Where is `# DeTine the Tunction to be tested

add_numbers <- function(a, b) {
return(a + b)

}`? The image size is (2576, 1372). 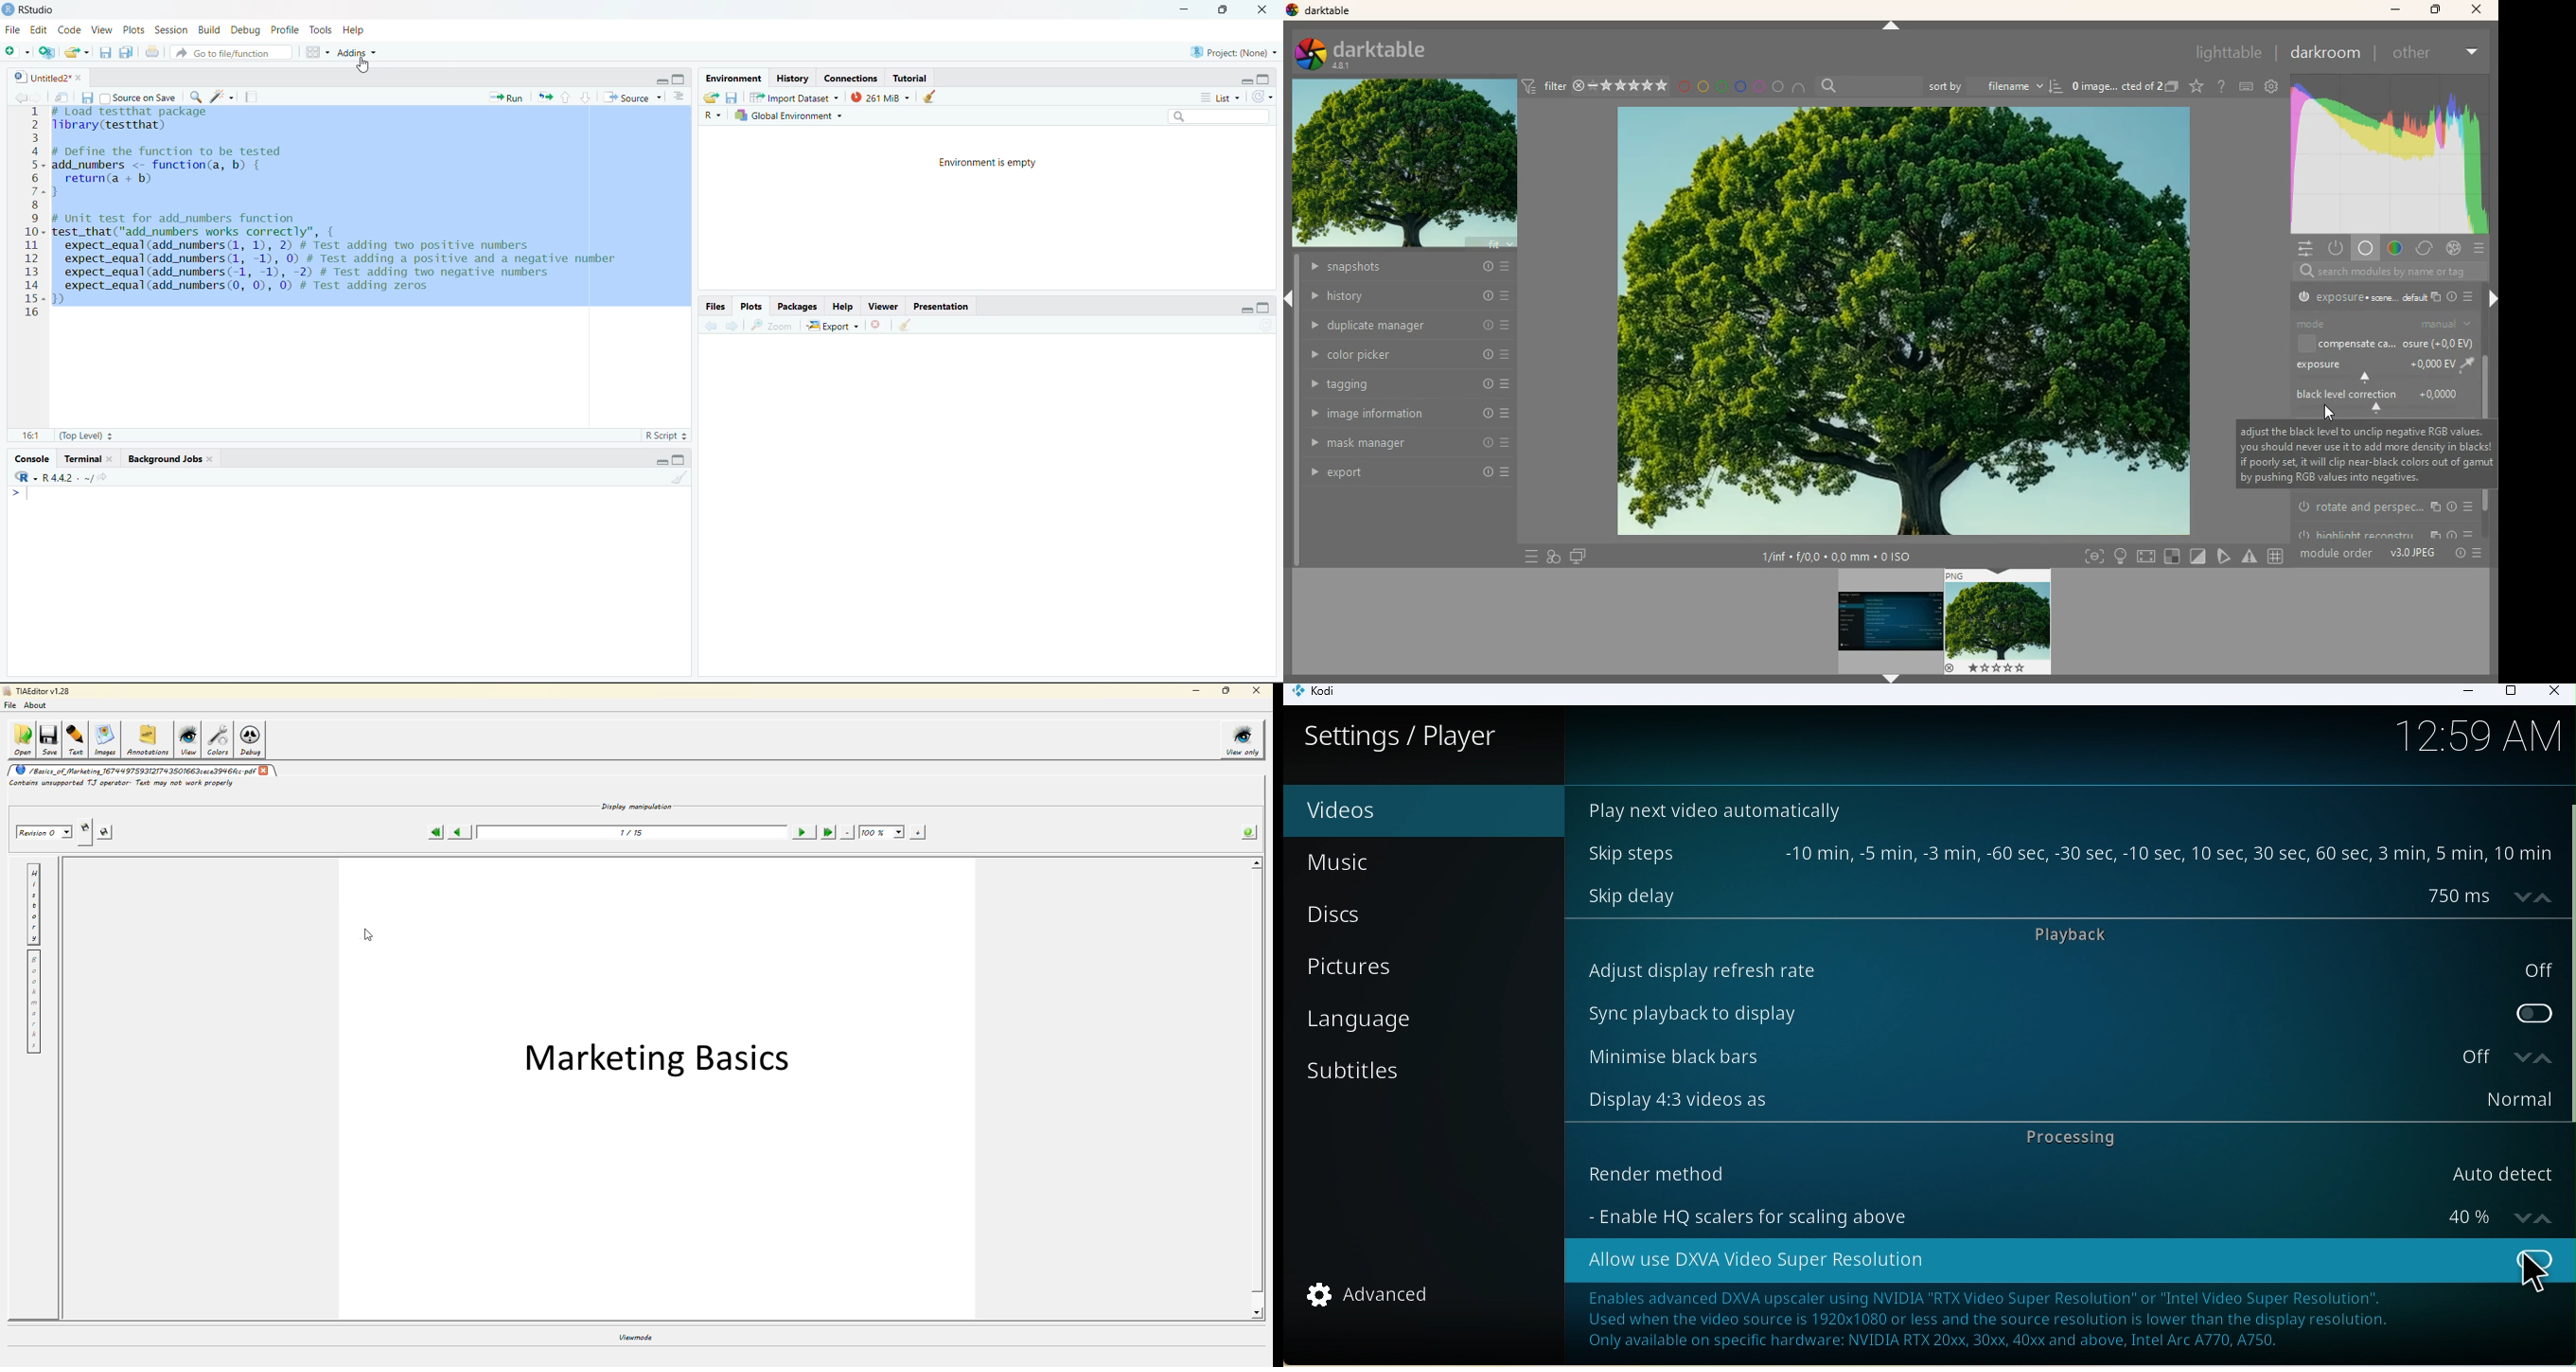
# DeTine the Tunction to be tested

add_numbers <- function(a, b) {
return(a + b)

} is located at coordinates (168, 173).